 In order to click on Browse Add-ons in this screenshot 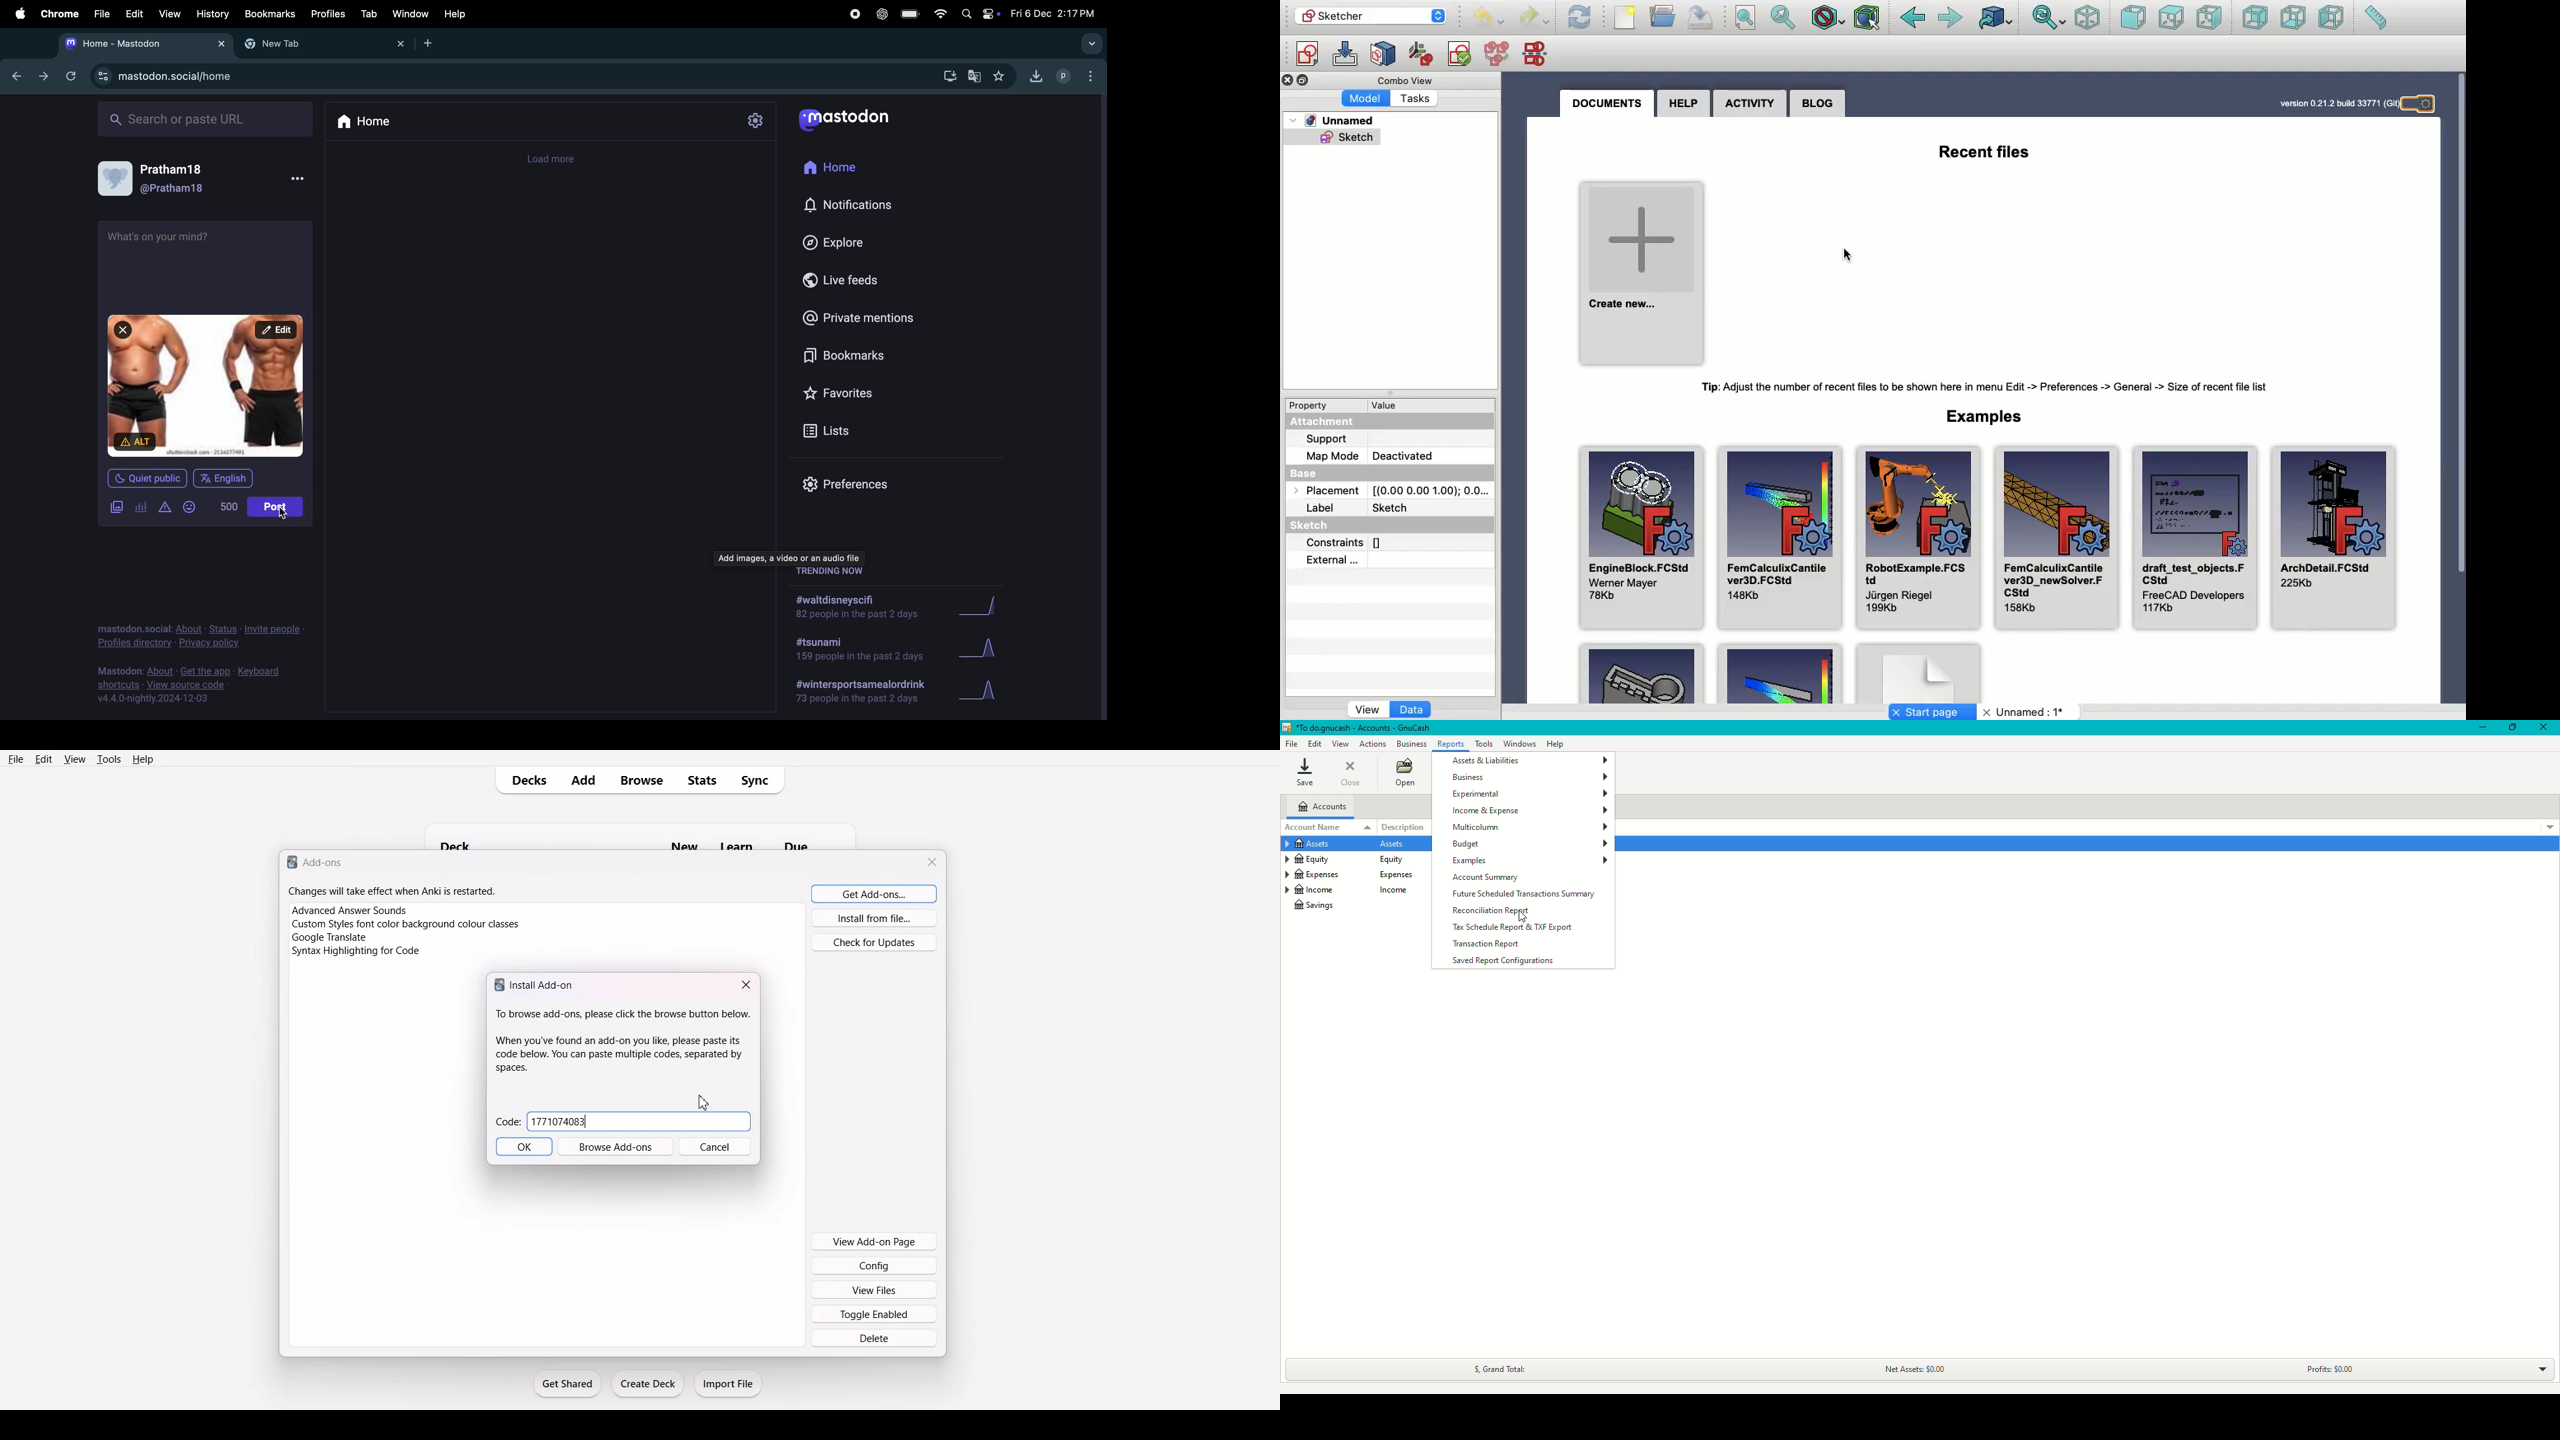, I will do `click(619, 1148)`.